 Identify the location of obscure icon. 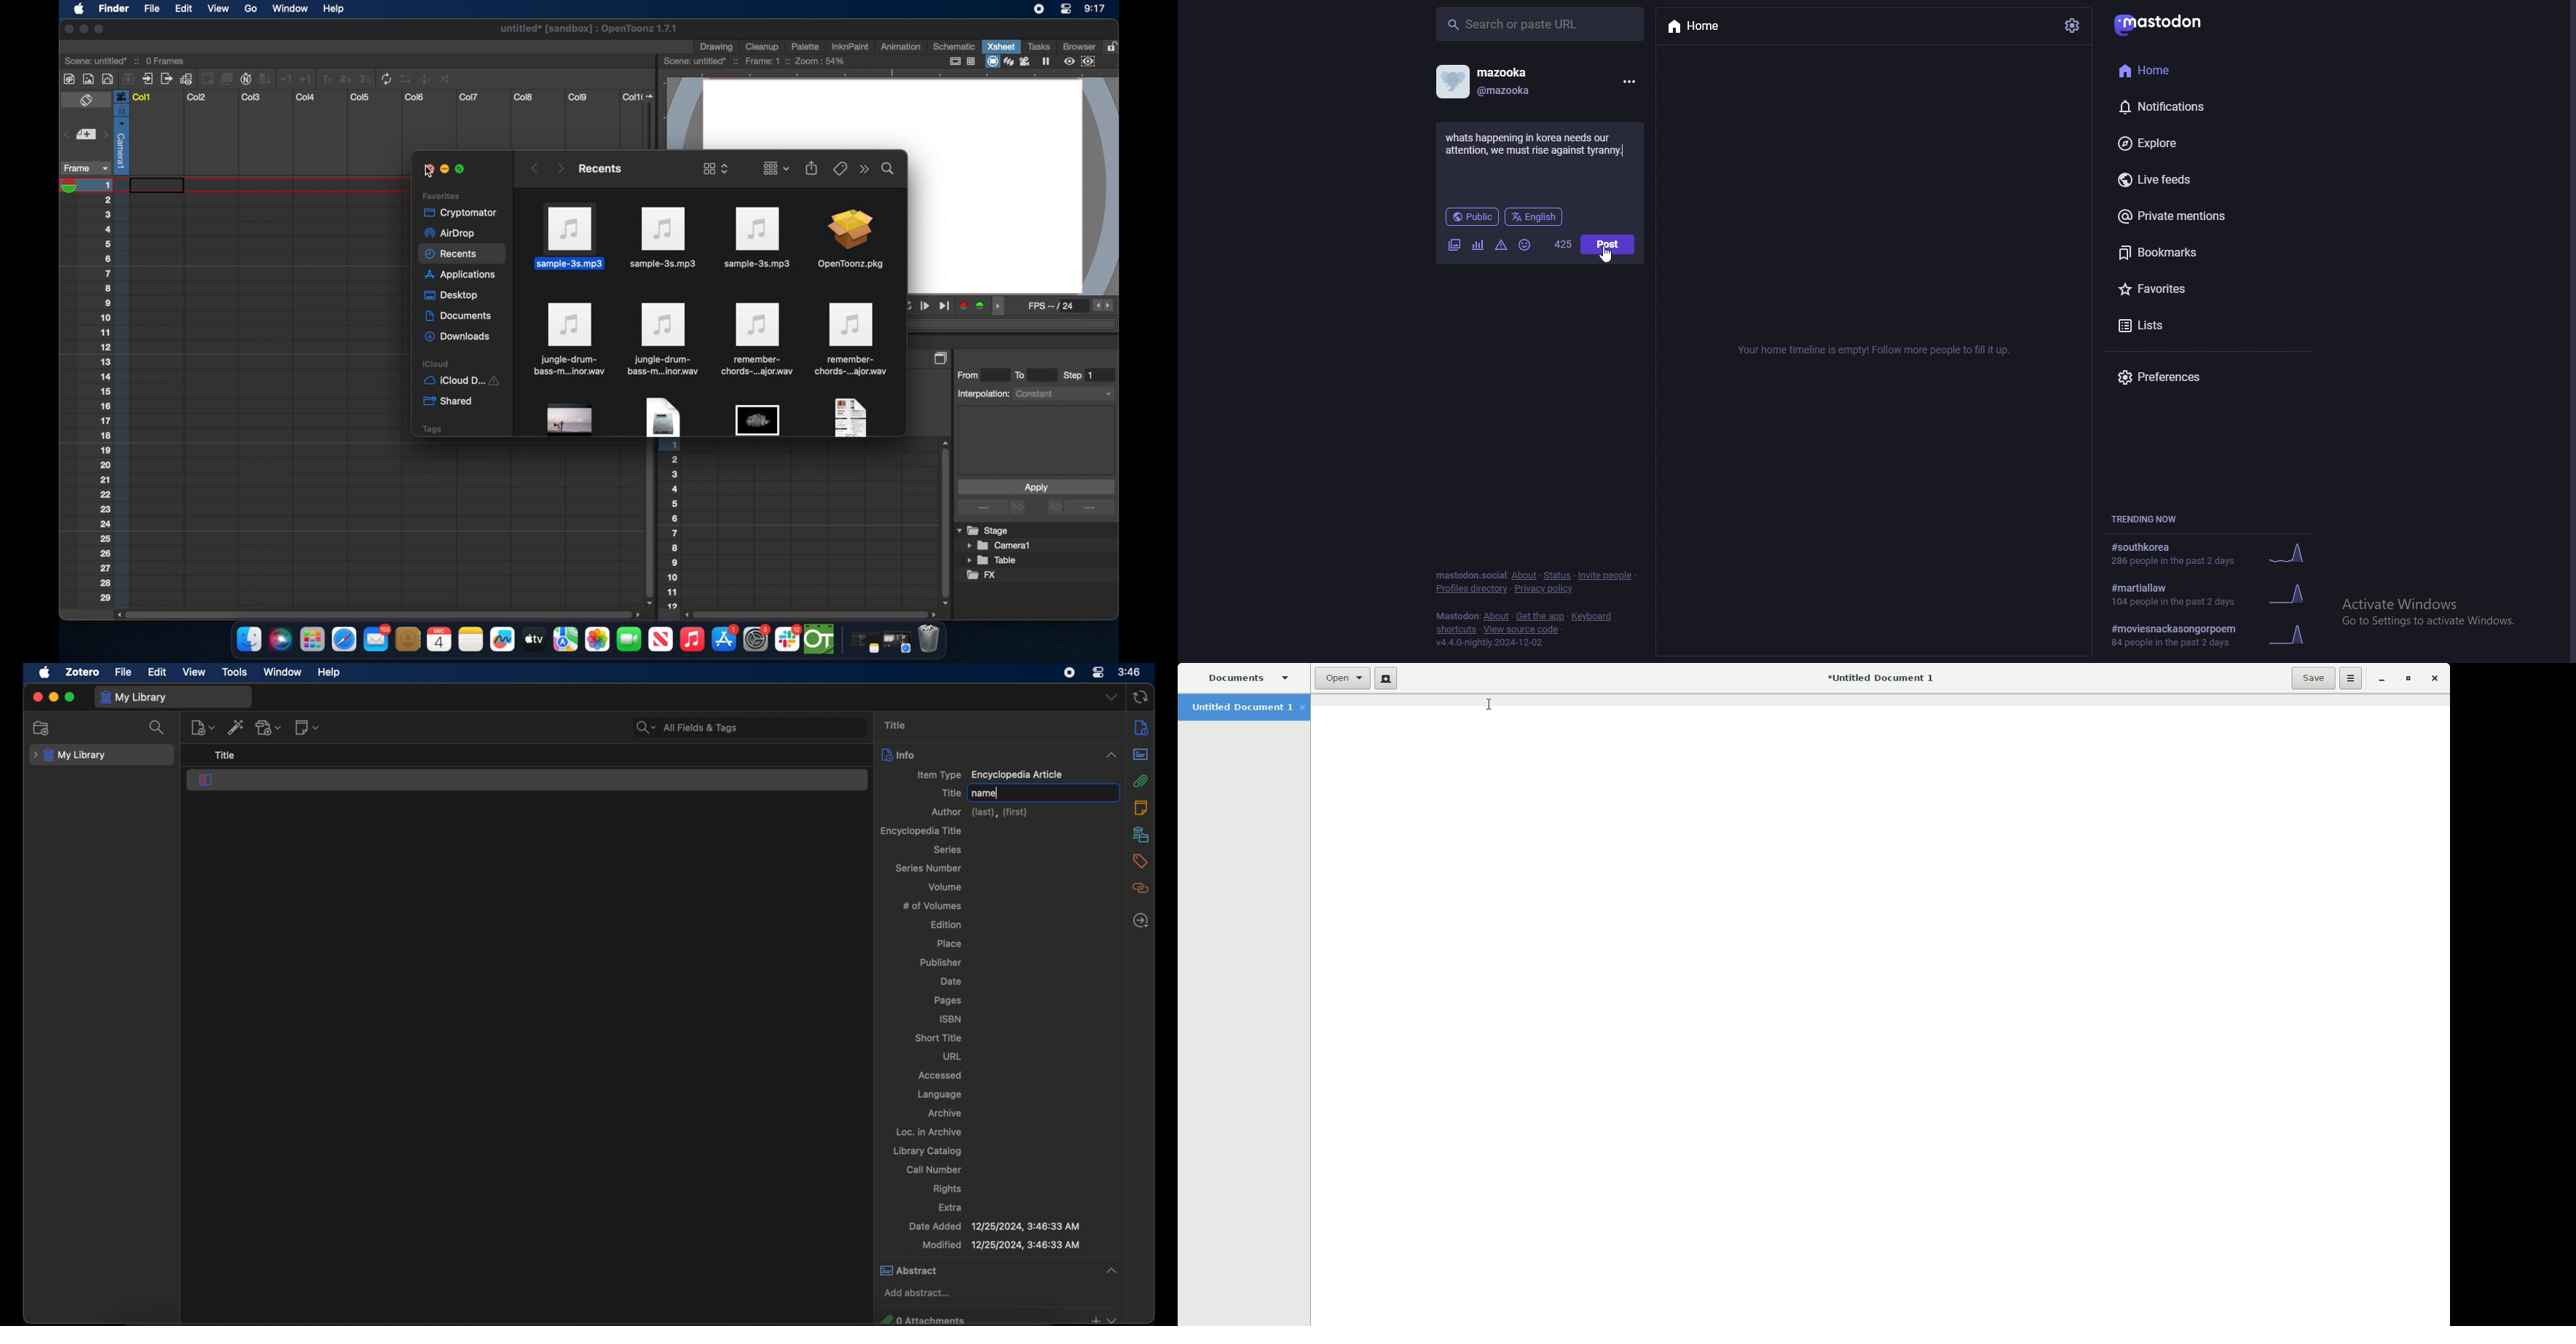
(662, 417).